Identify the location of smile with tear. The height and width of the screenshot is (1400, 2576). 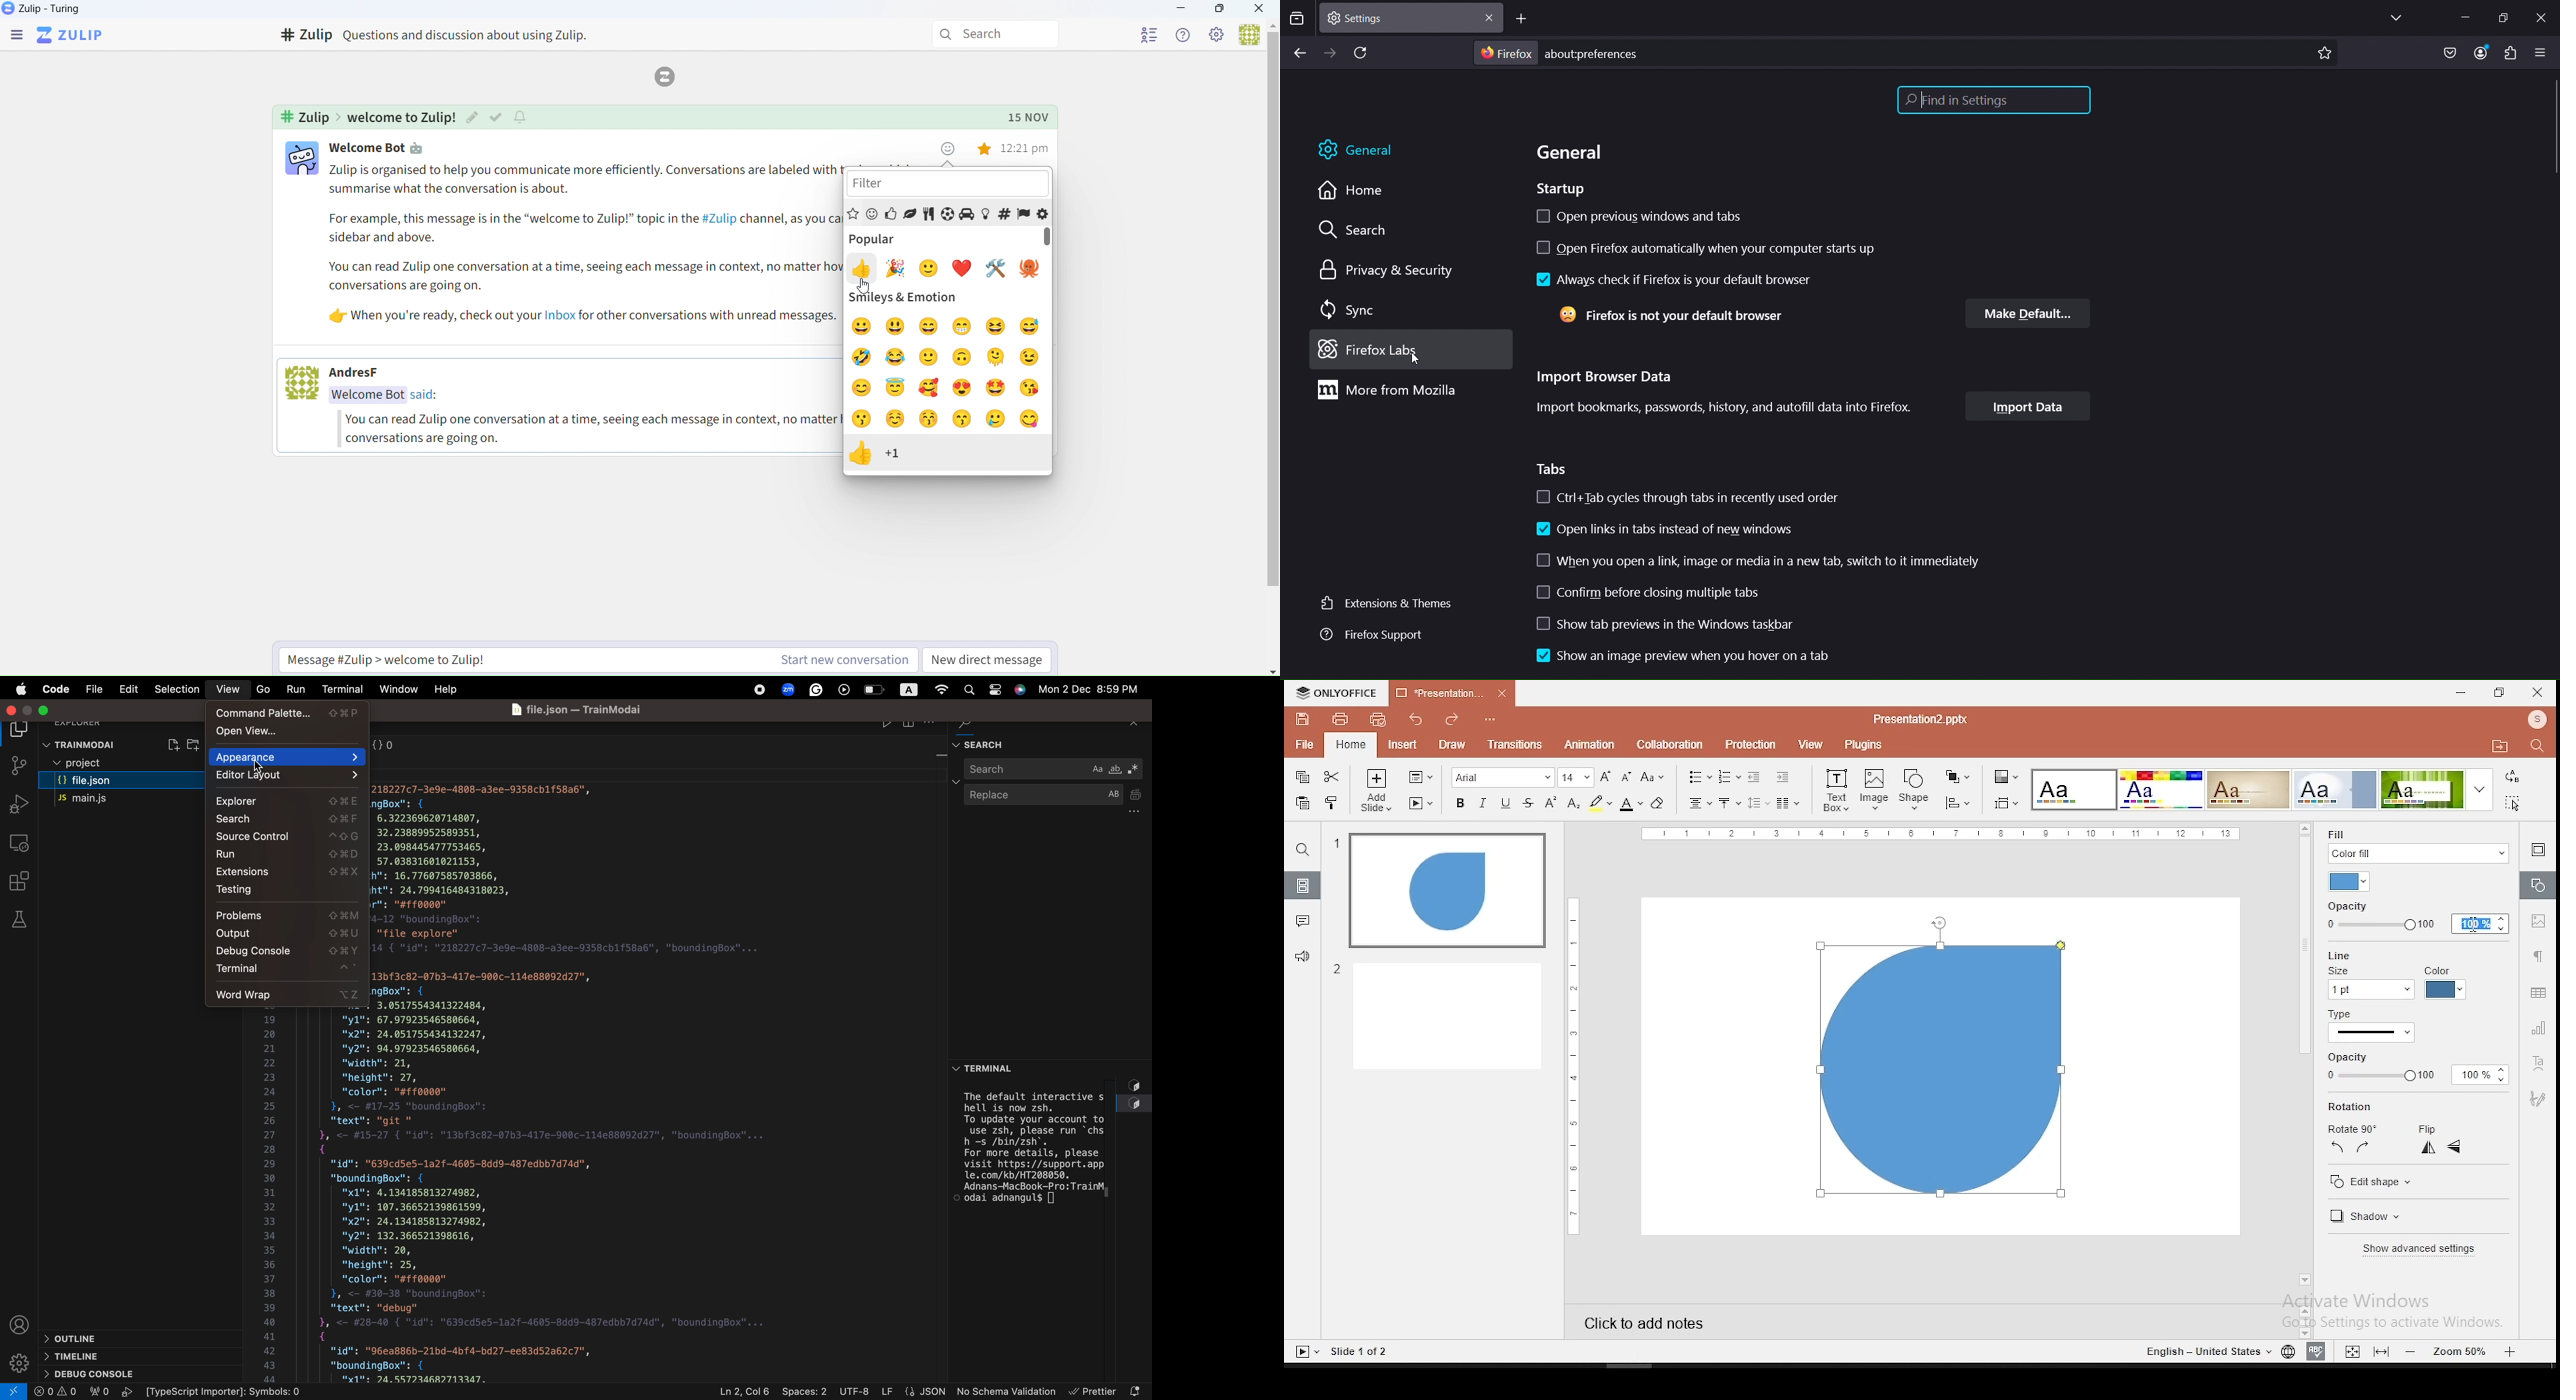
(999, 421).